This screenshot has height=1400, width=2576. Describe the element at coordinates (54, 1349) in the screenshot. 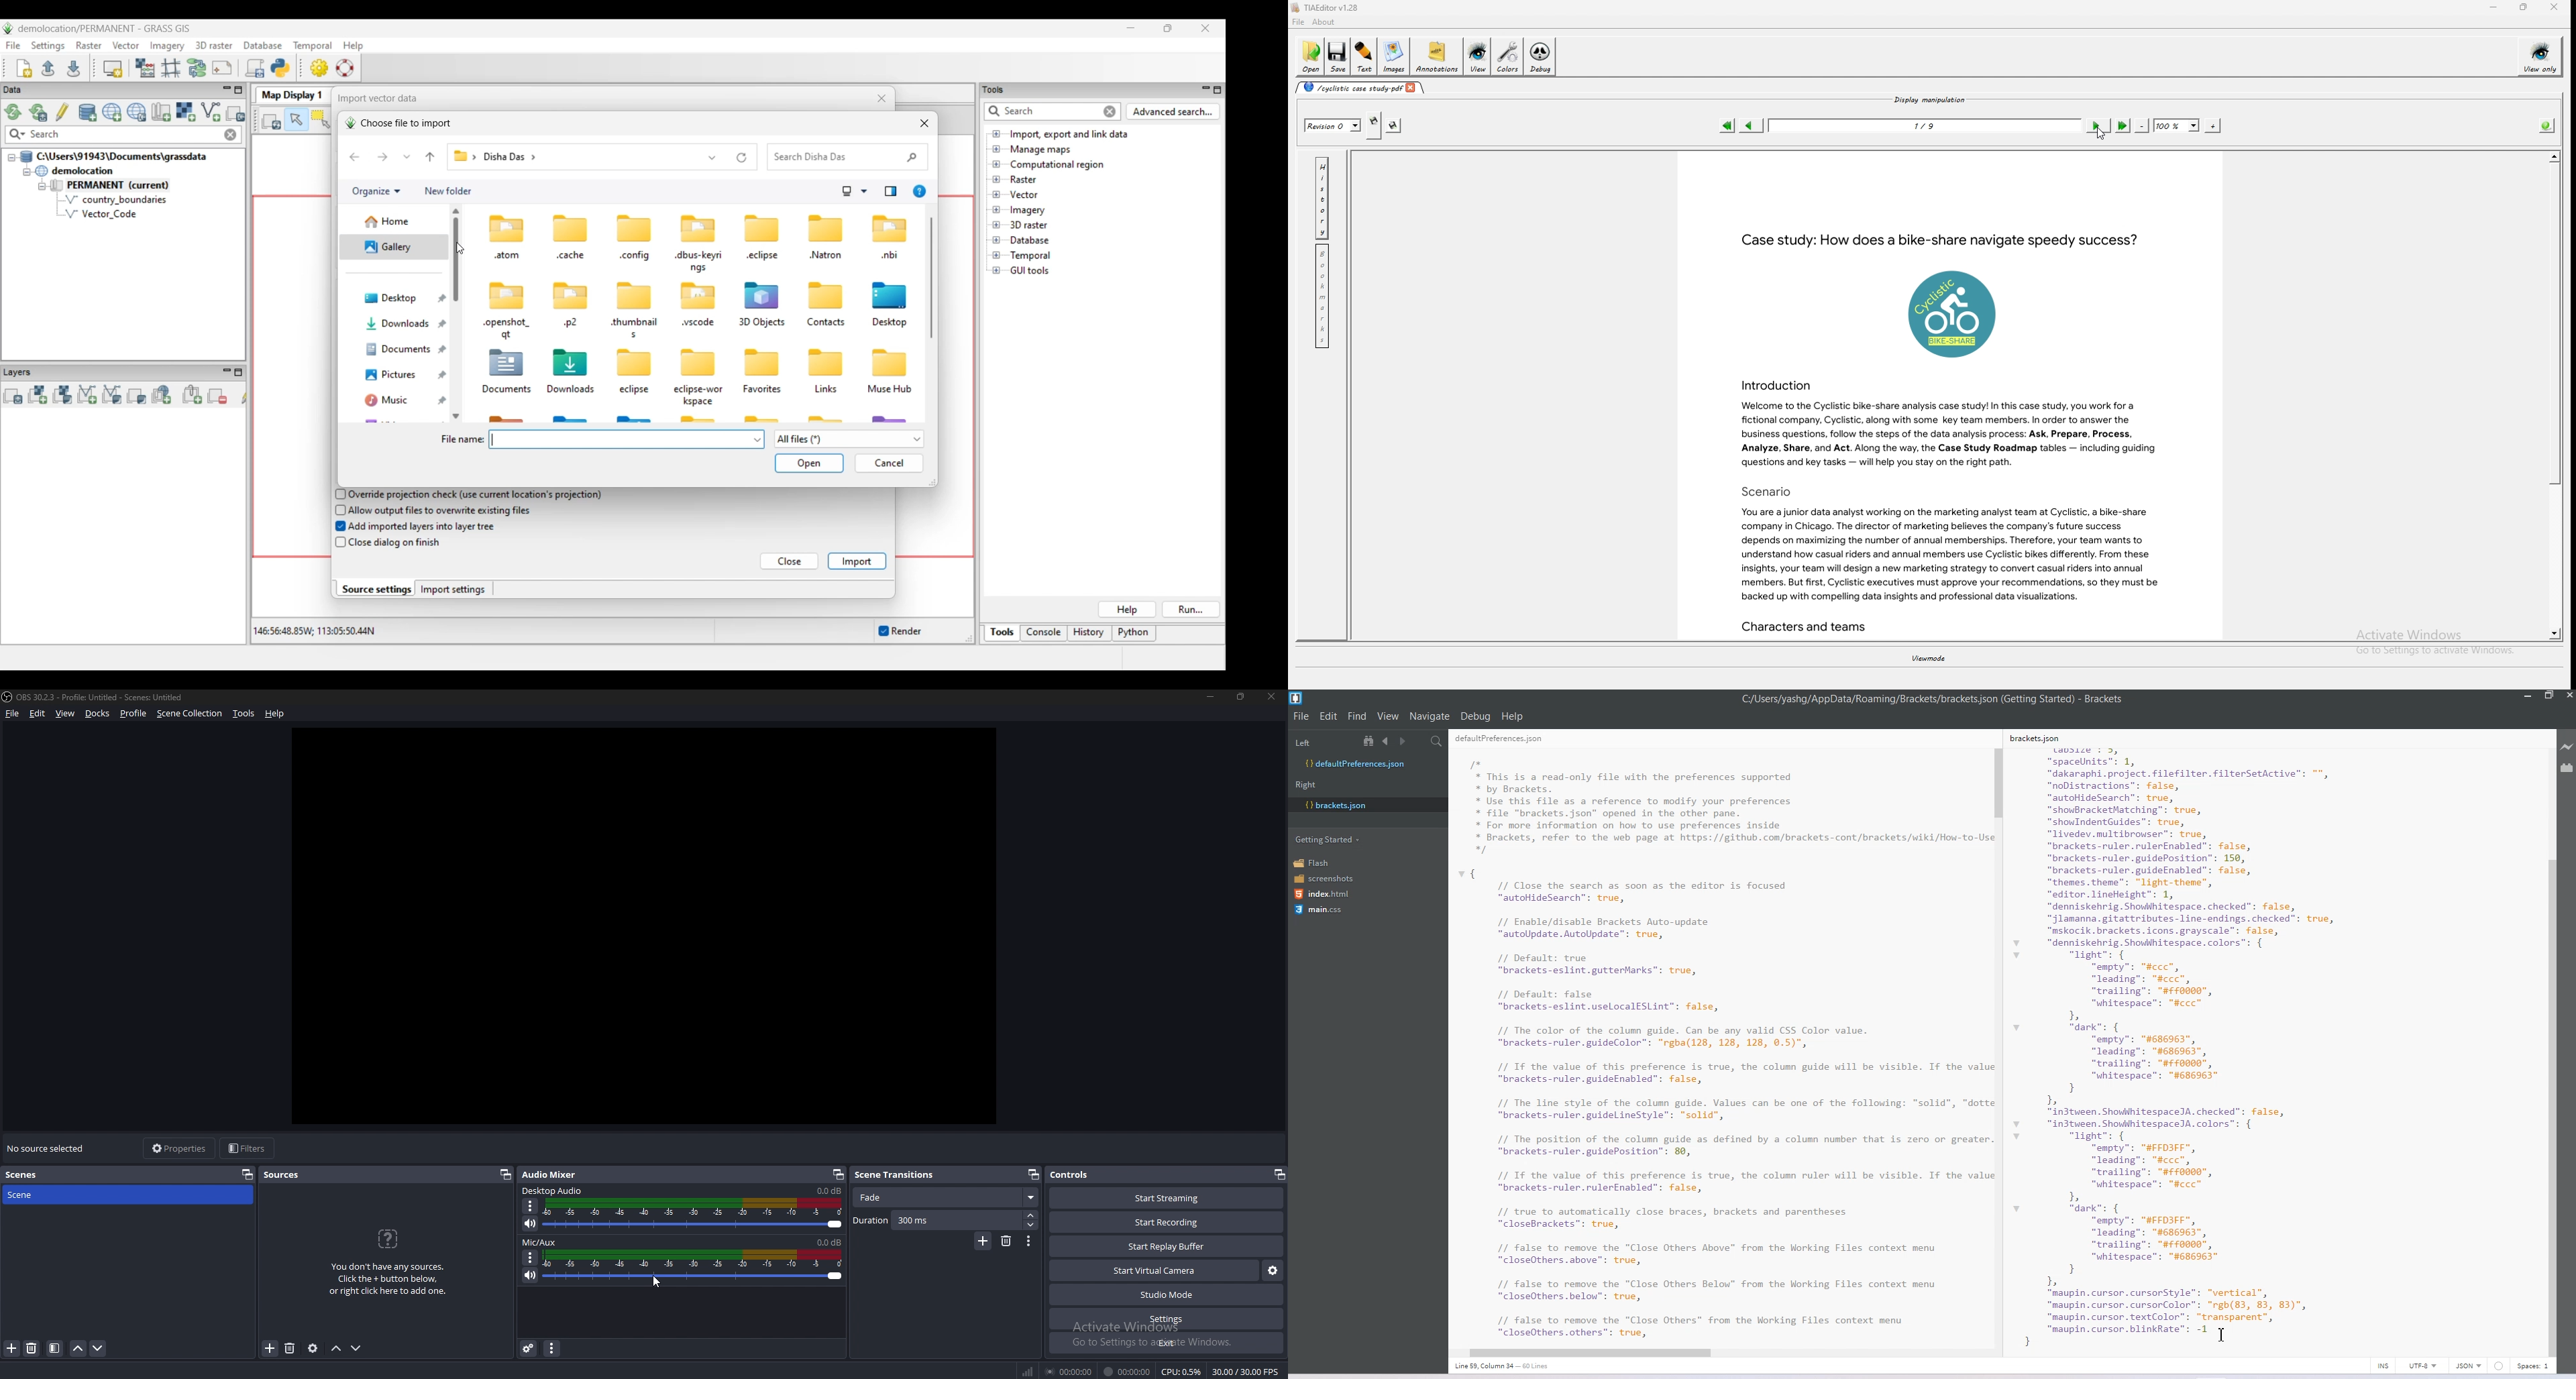

I see `filter` at that location.